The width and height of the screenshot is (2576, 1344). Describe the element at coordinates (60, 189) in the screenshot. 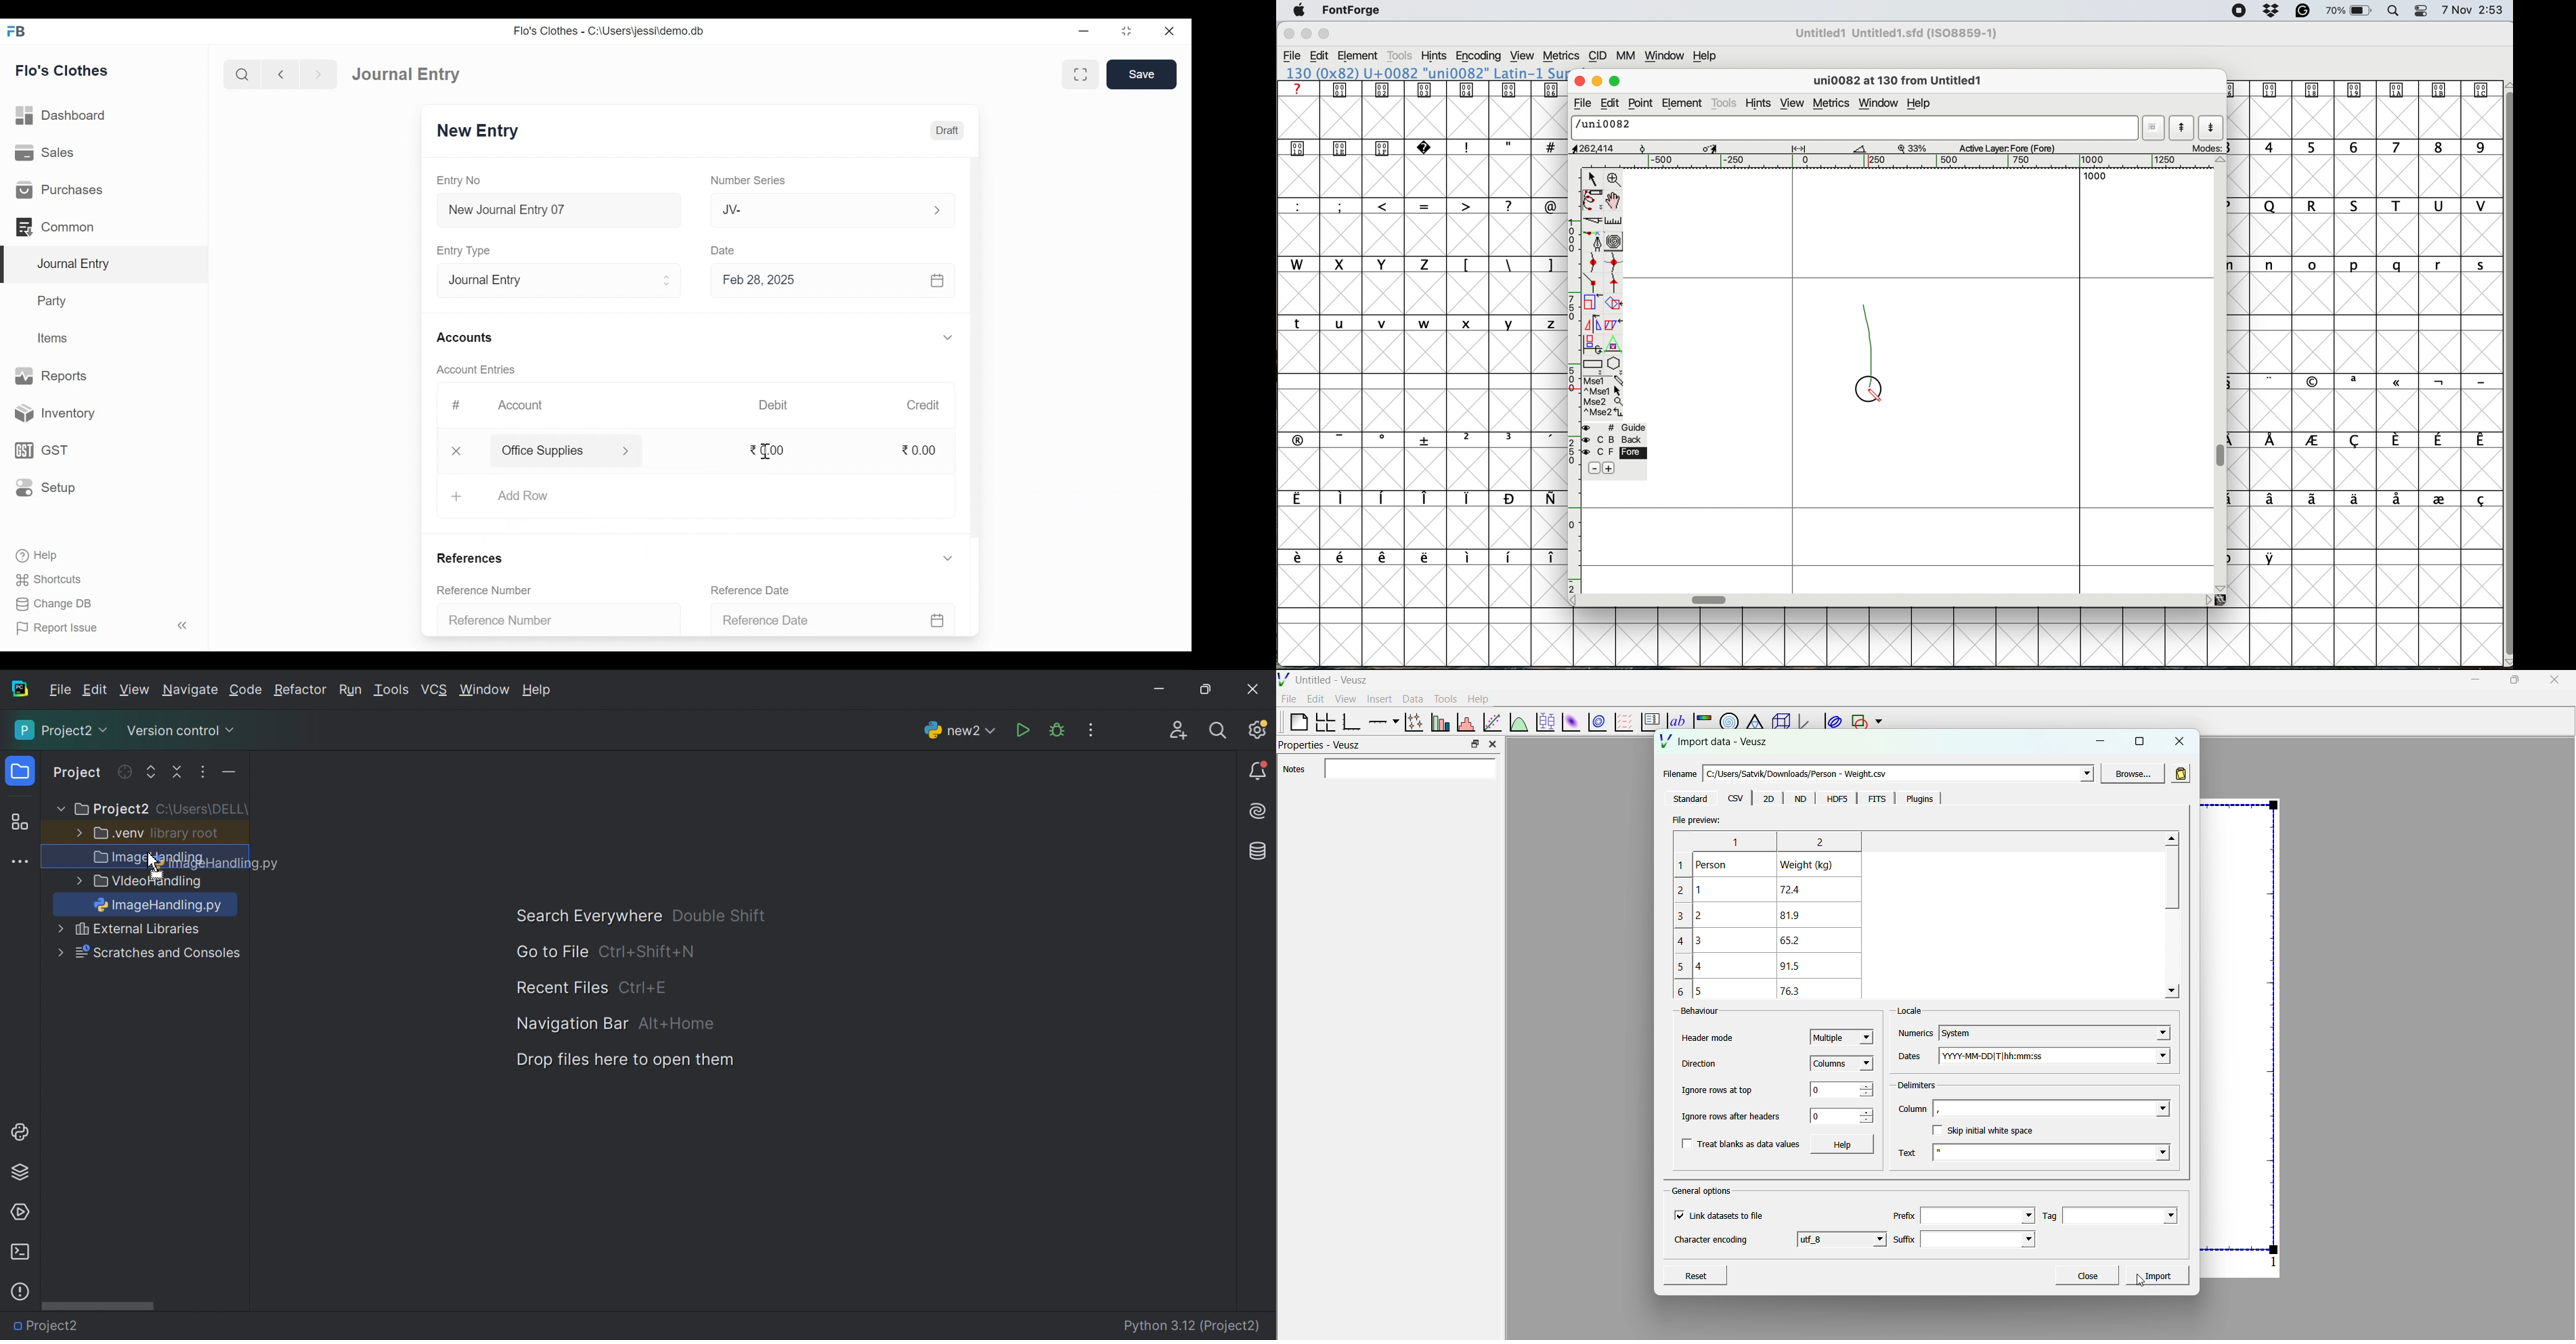

I see `Purchases` at that location.